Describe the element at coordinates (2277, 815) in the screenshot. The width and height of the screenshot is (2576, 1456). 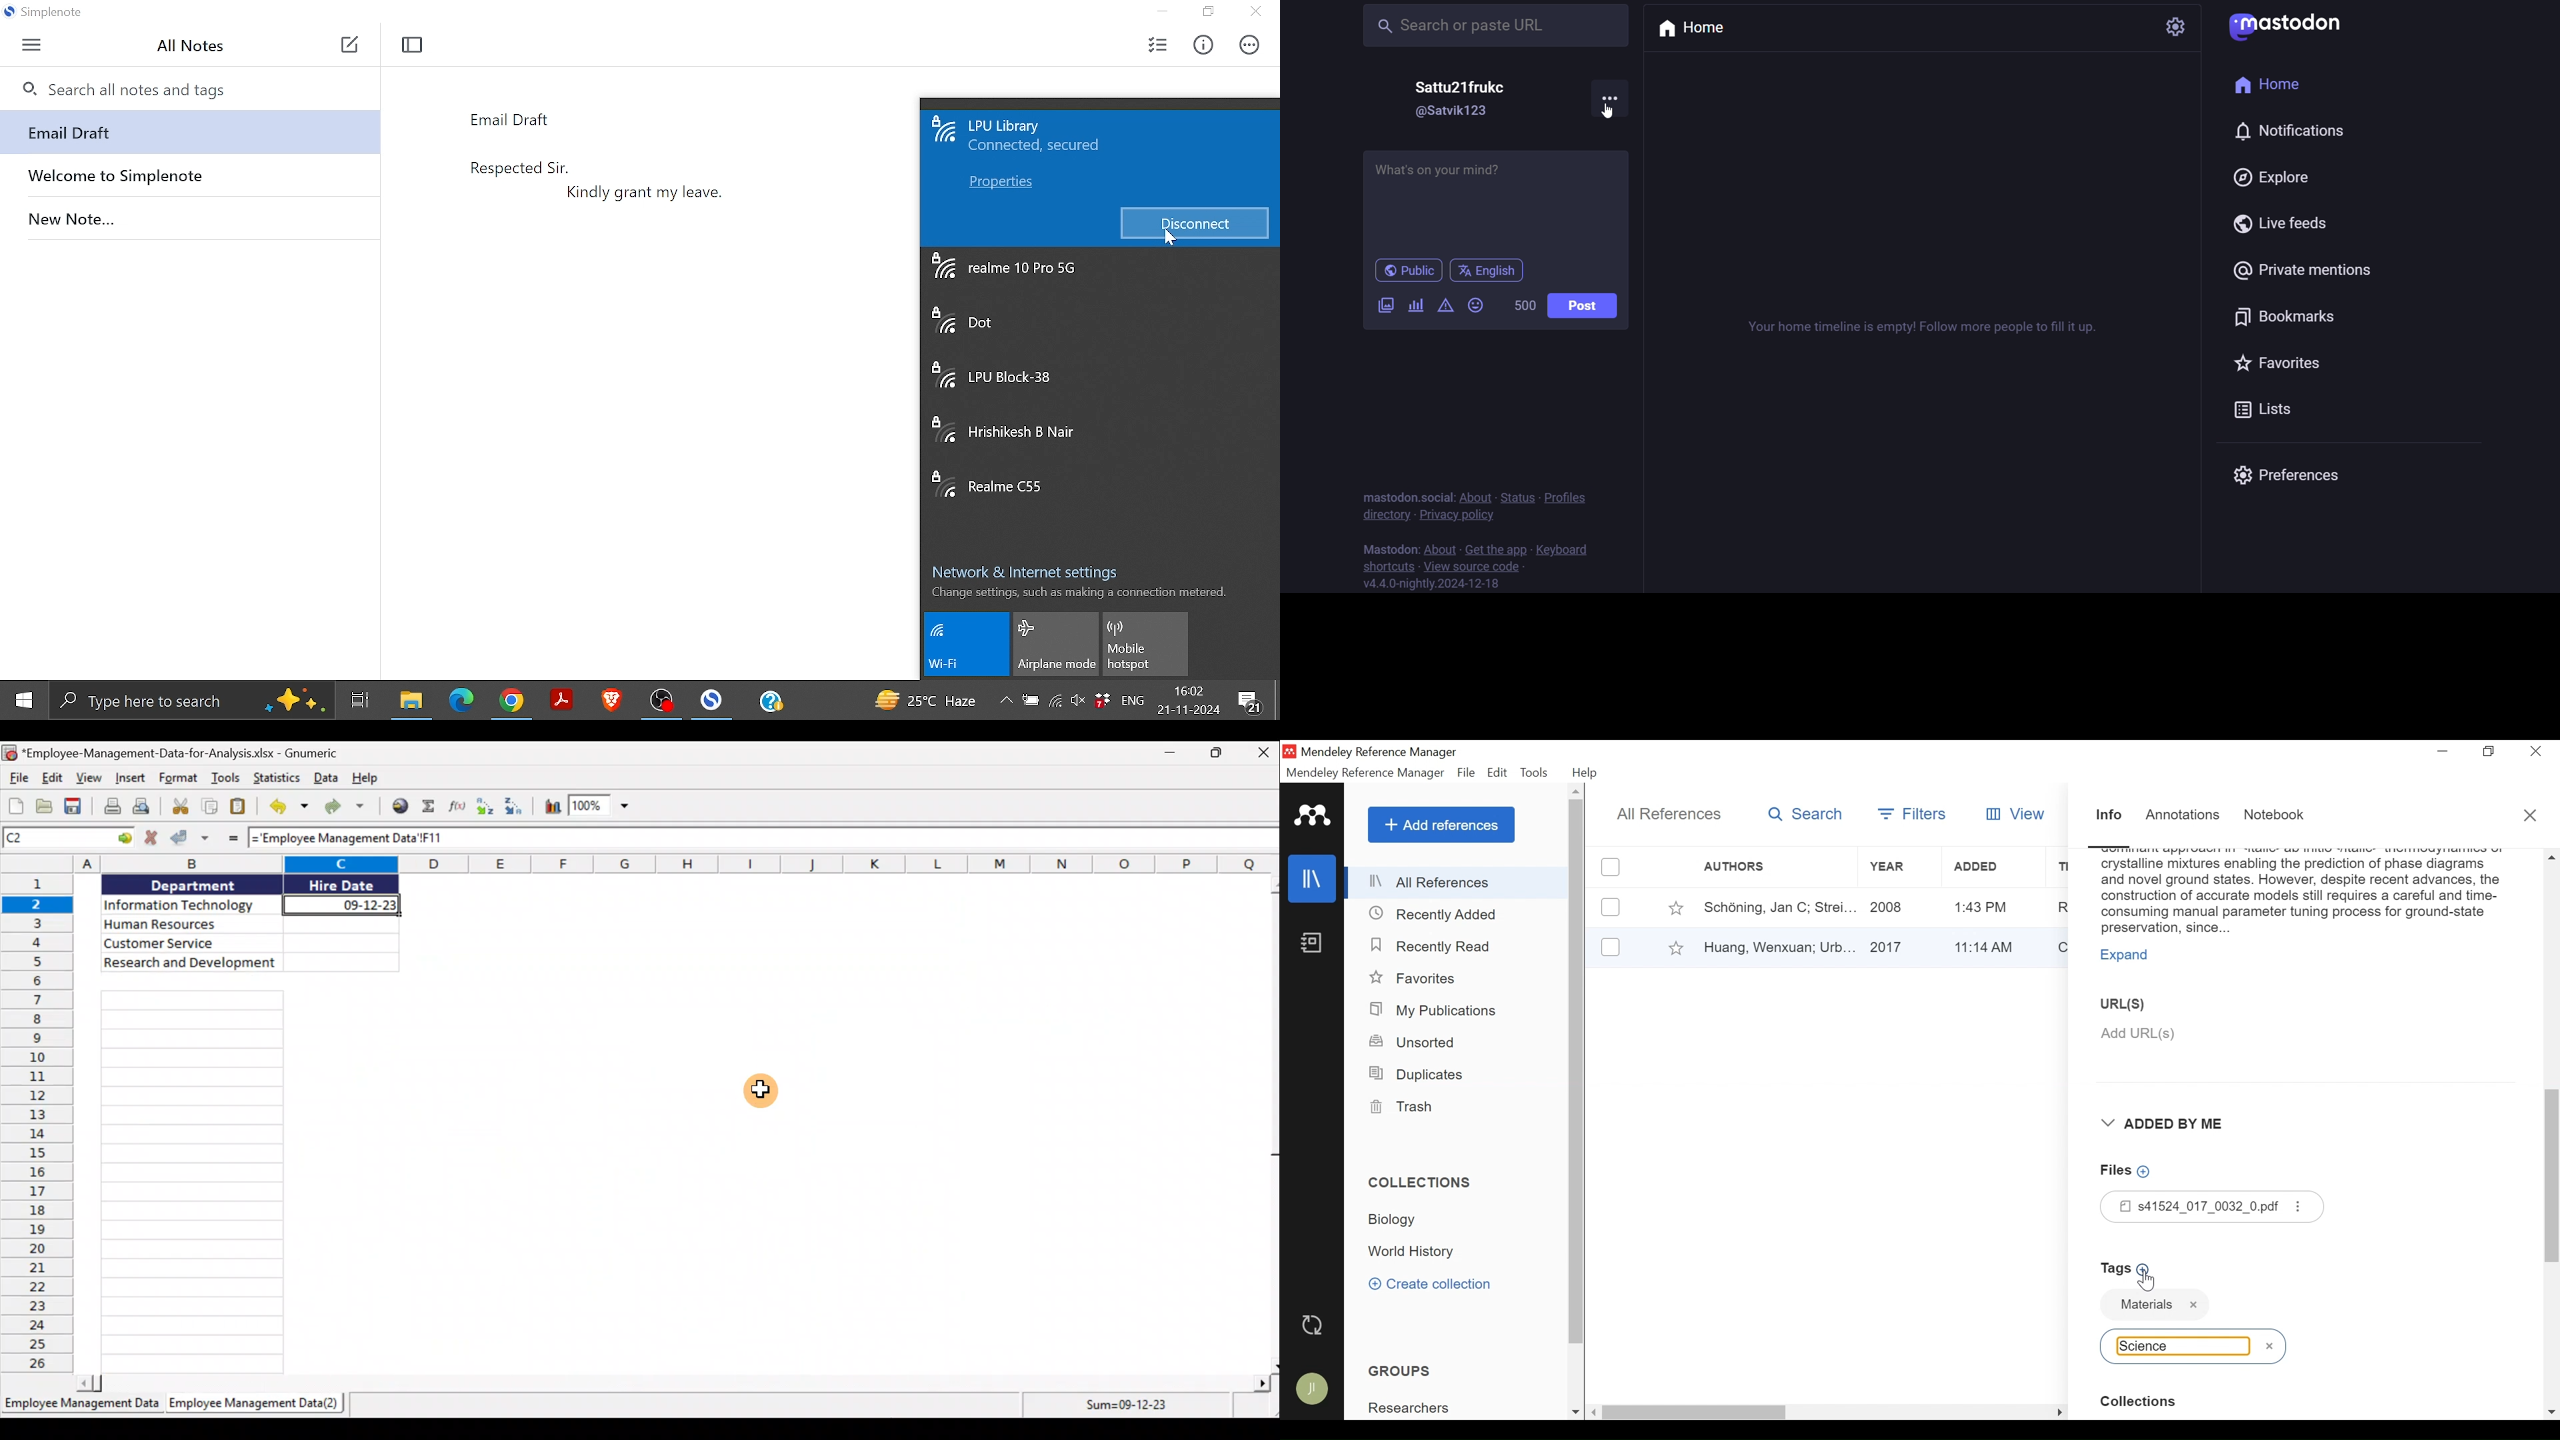
I see `Notebook` at that location.